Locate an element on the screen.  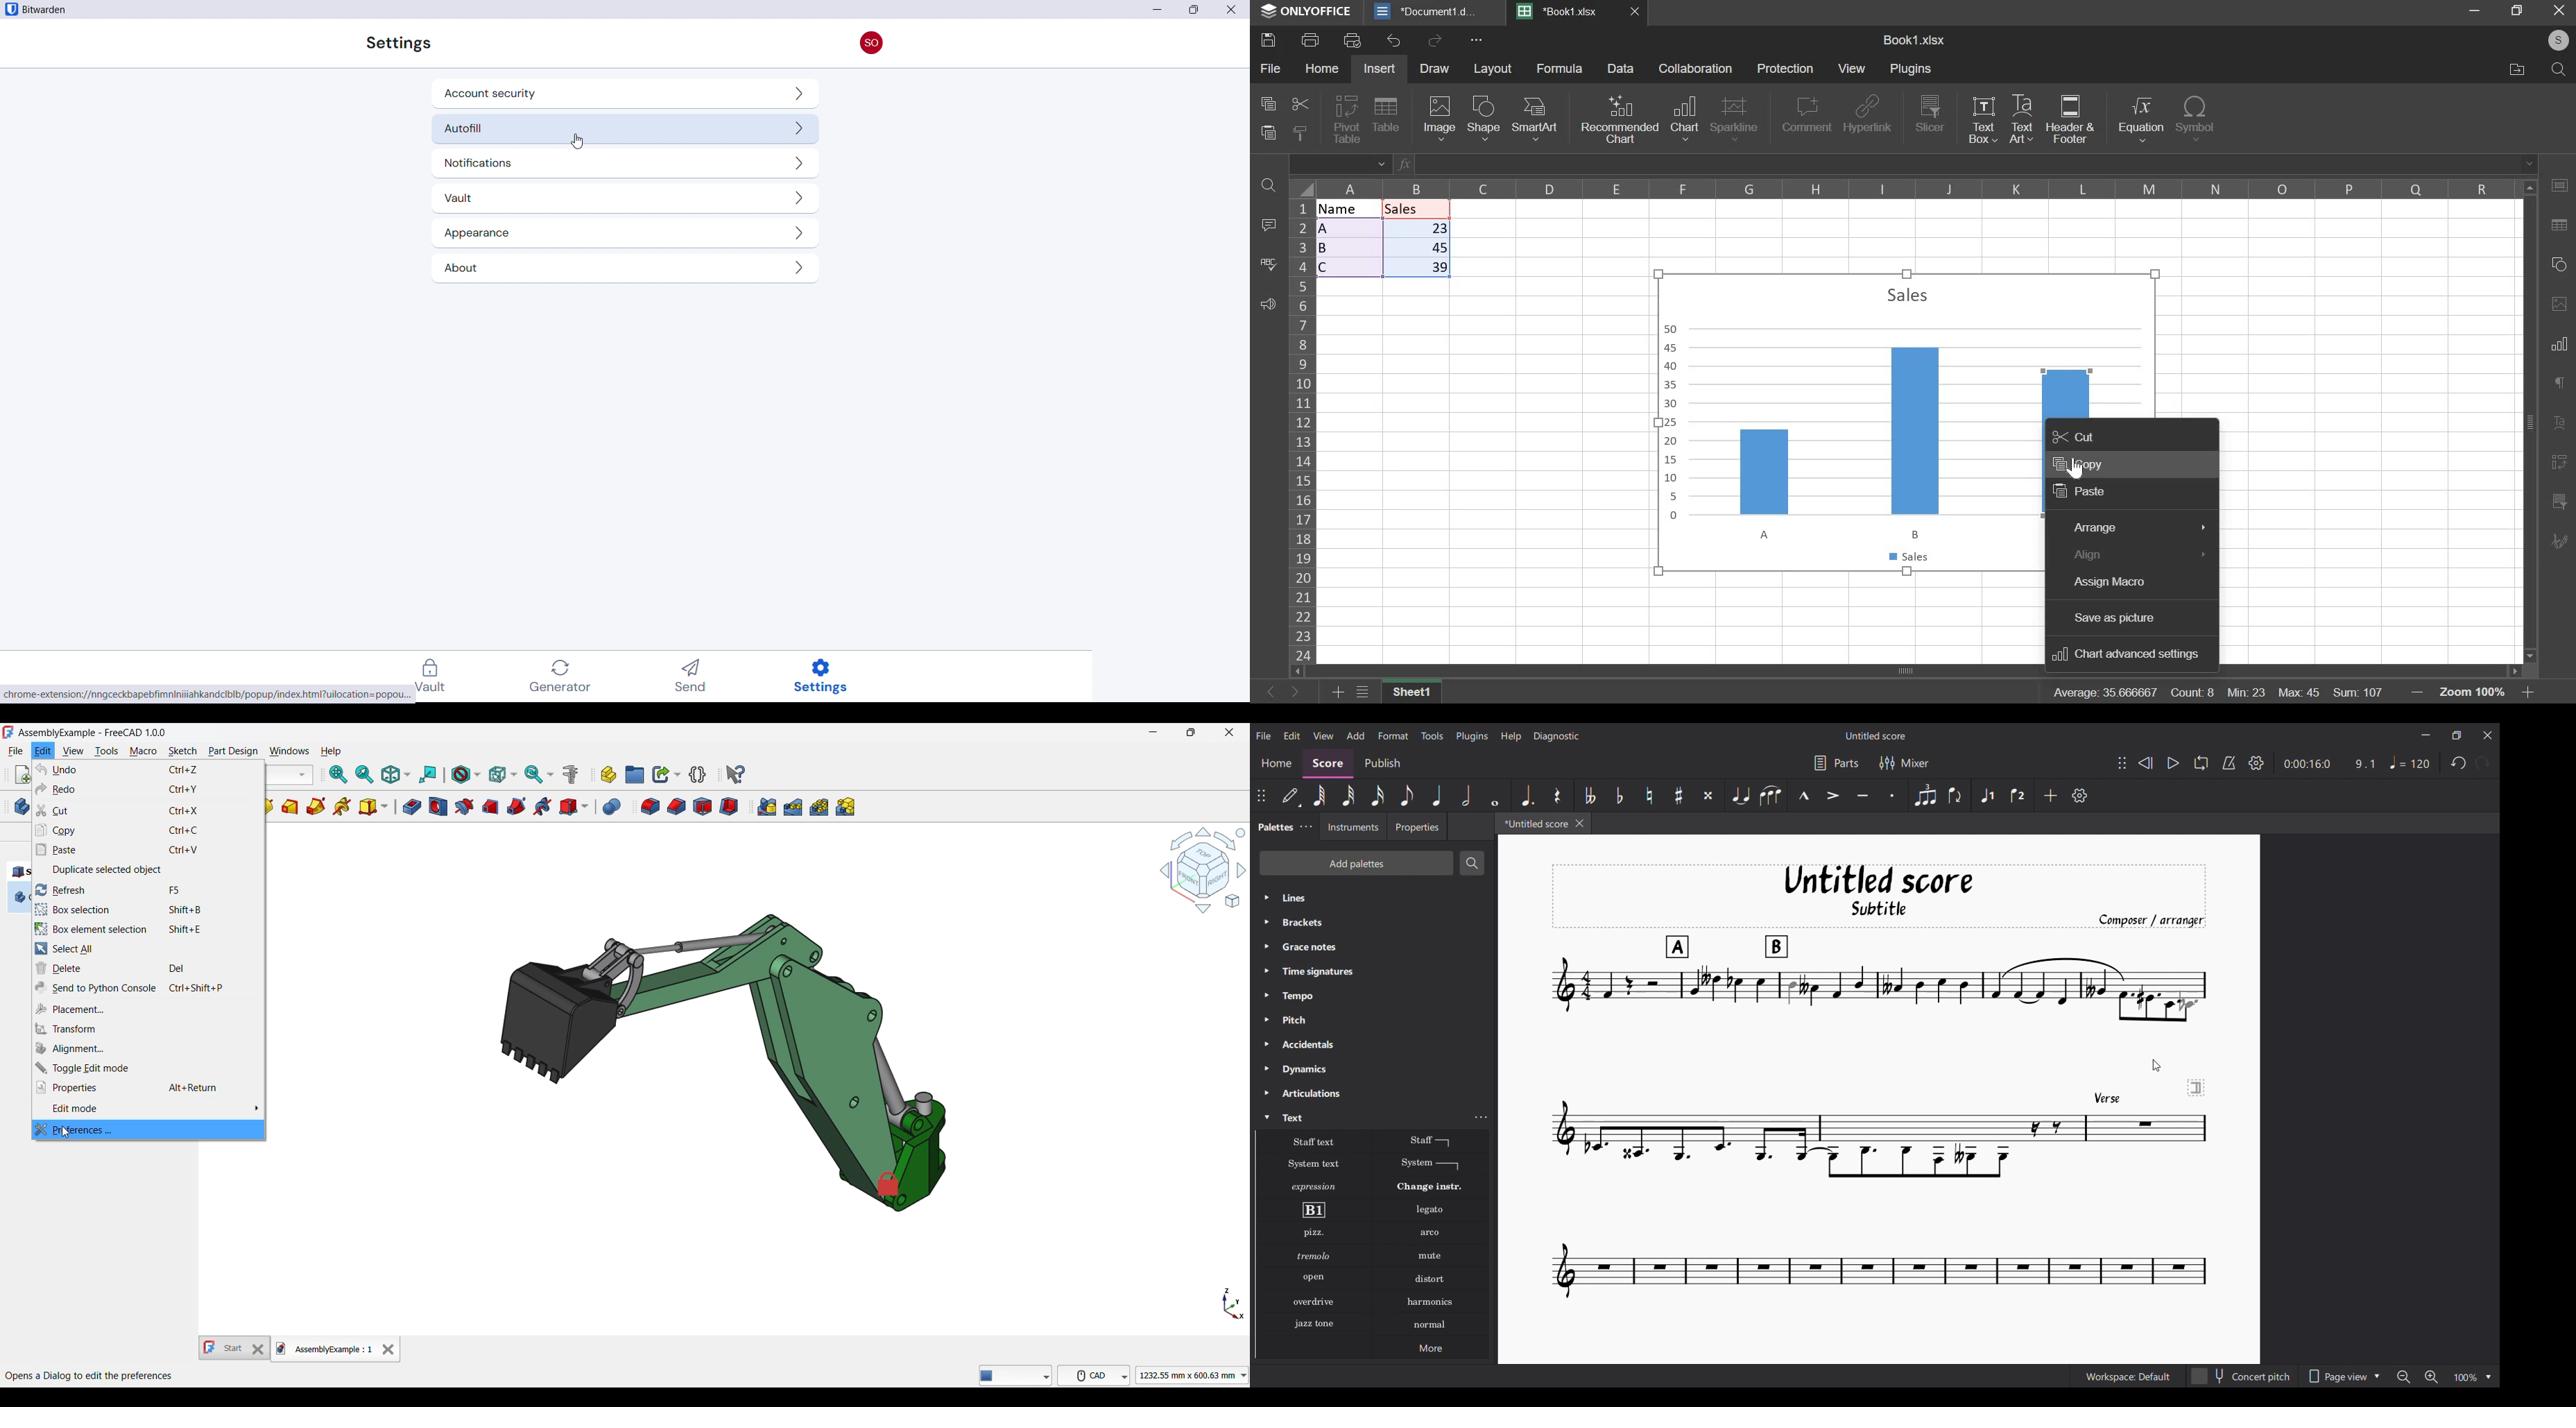
Part design is located at coordinates (233, 751).